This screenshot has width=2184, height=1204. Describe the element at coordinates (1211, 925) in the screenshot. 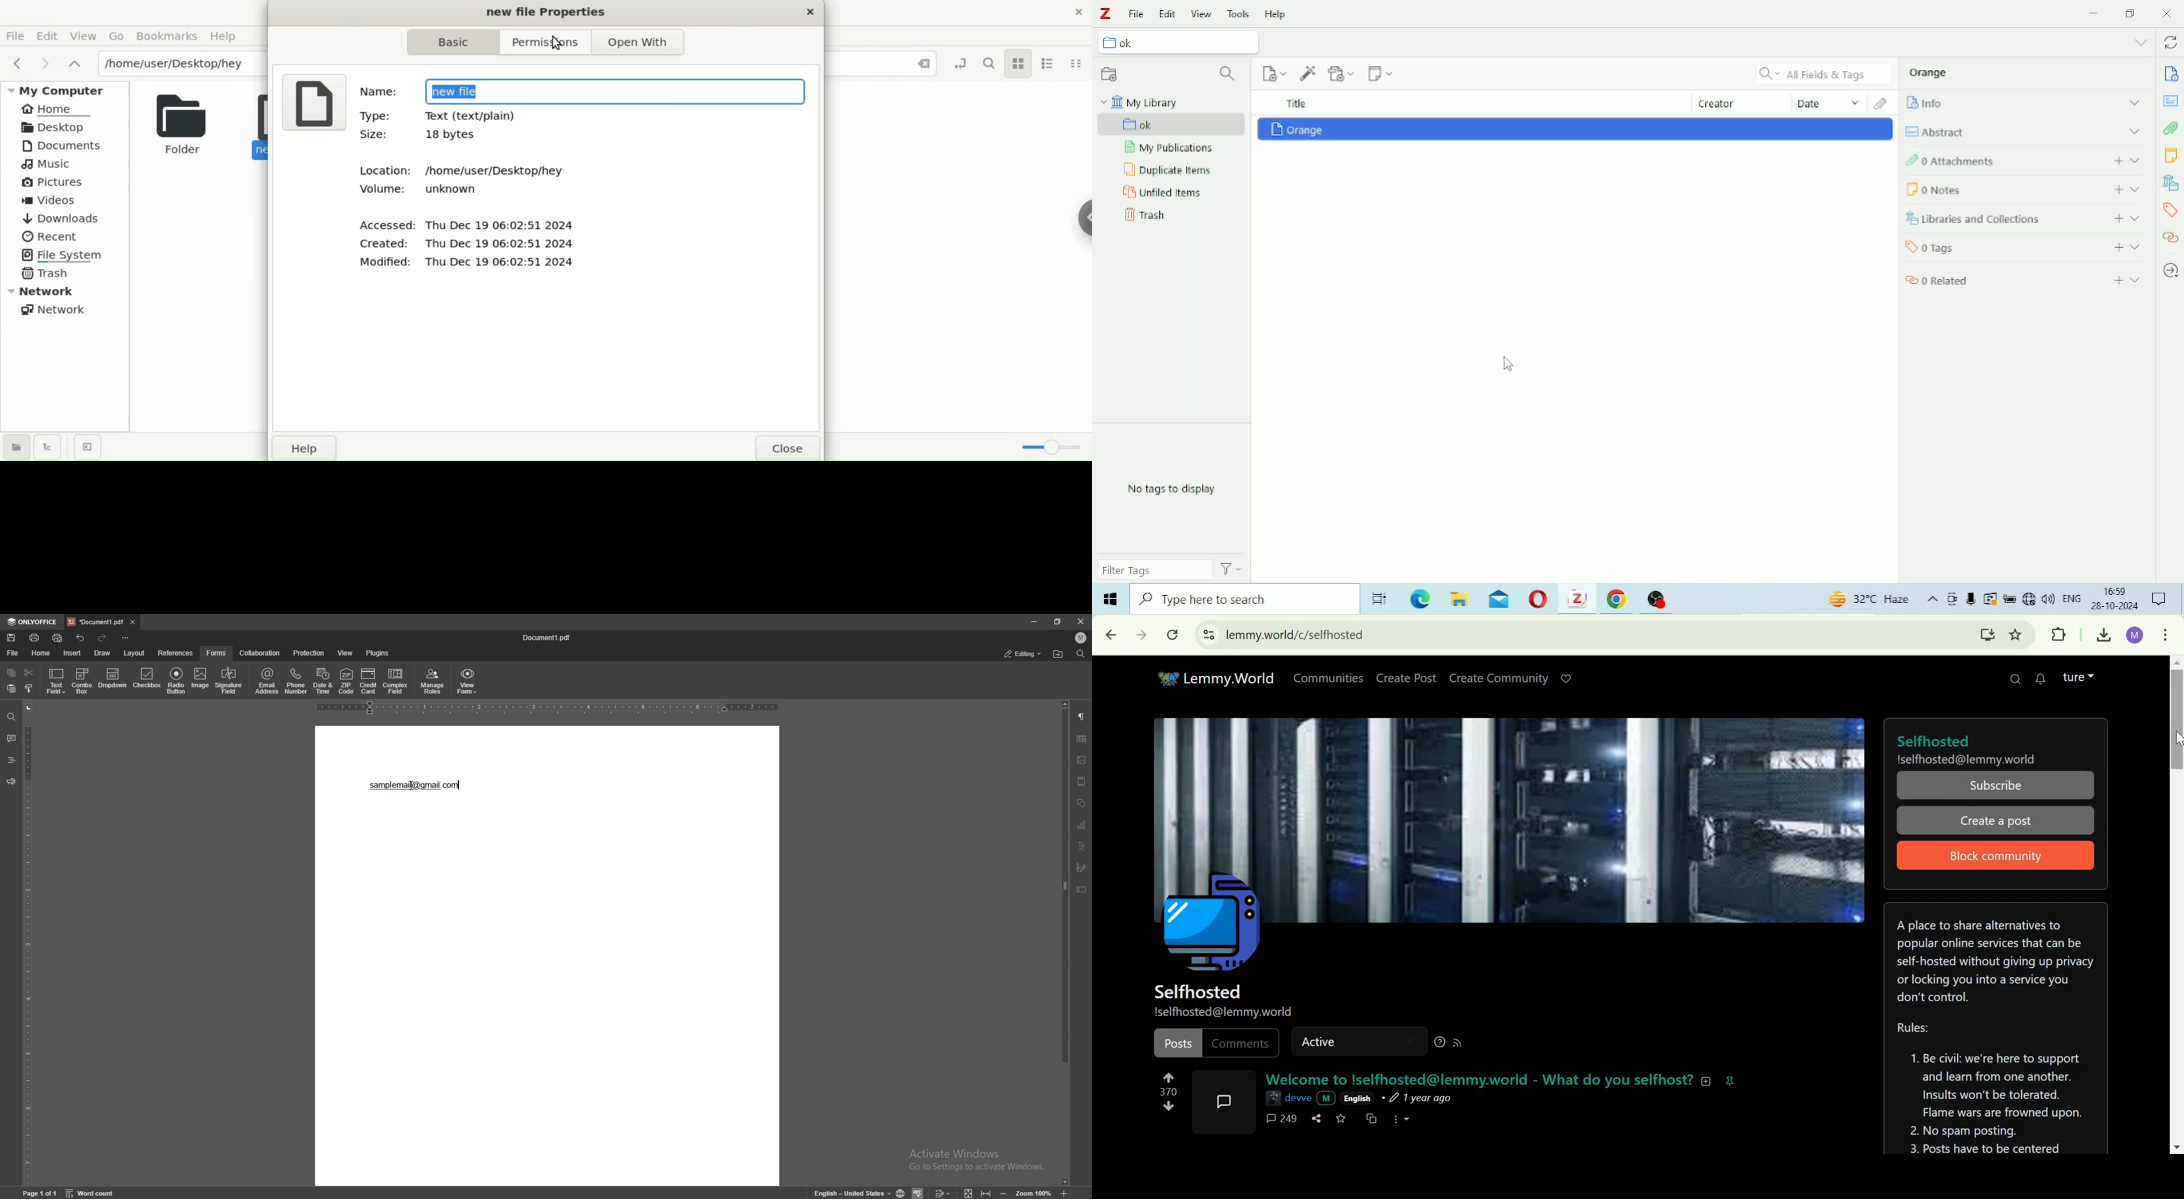

I see `Community icon` at that location.